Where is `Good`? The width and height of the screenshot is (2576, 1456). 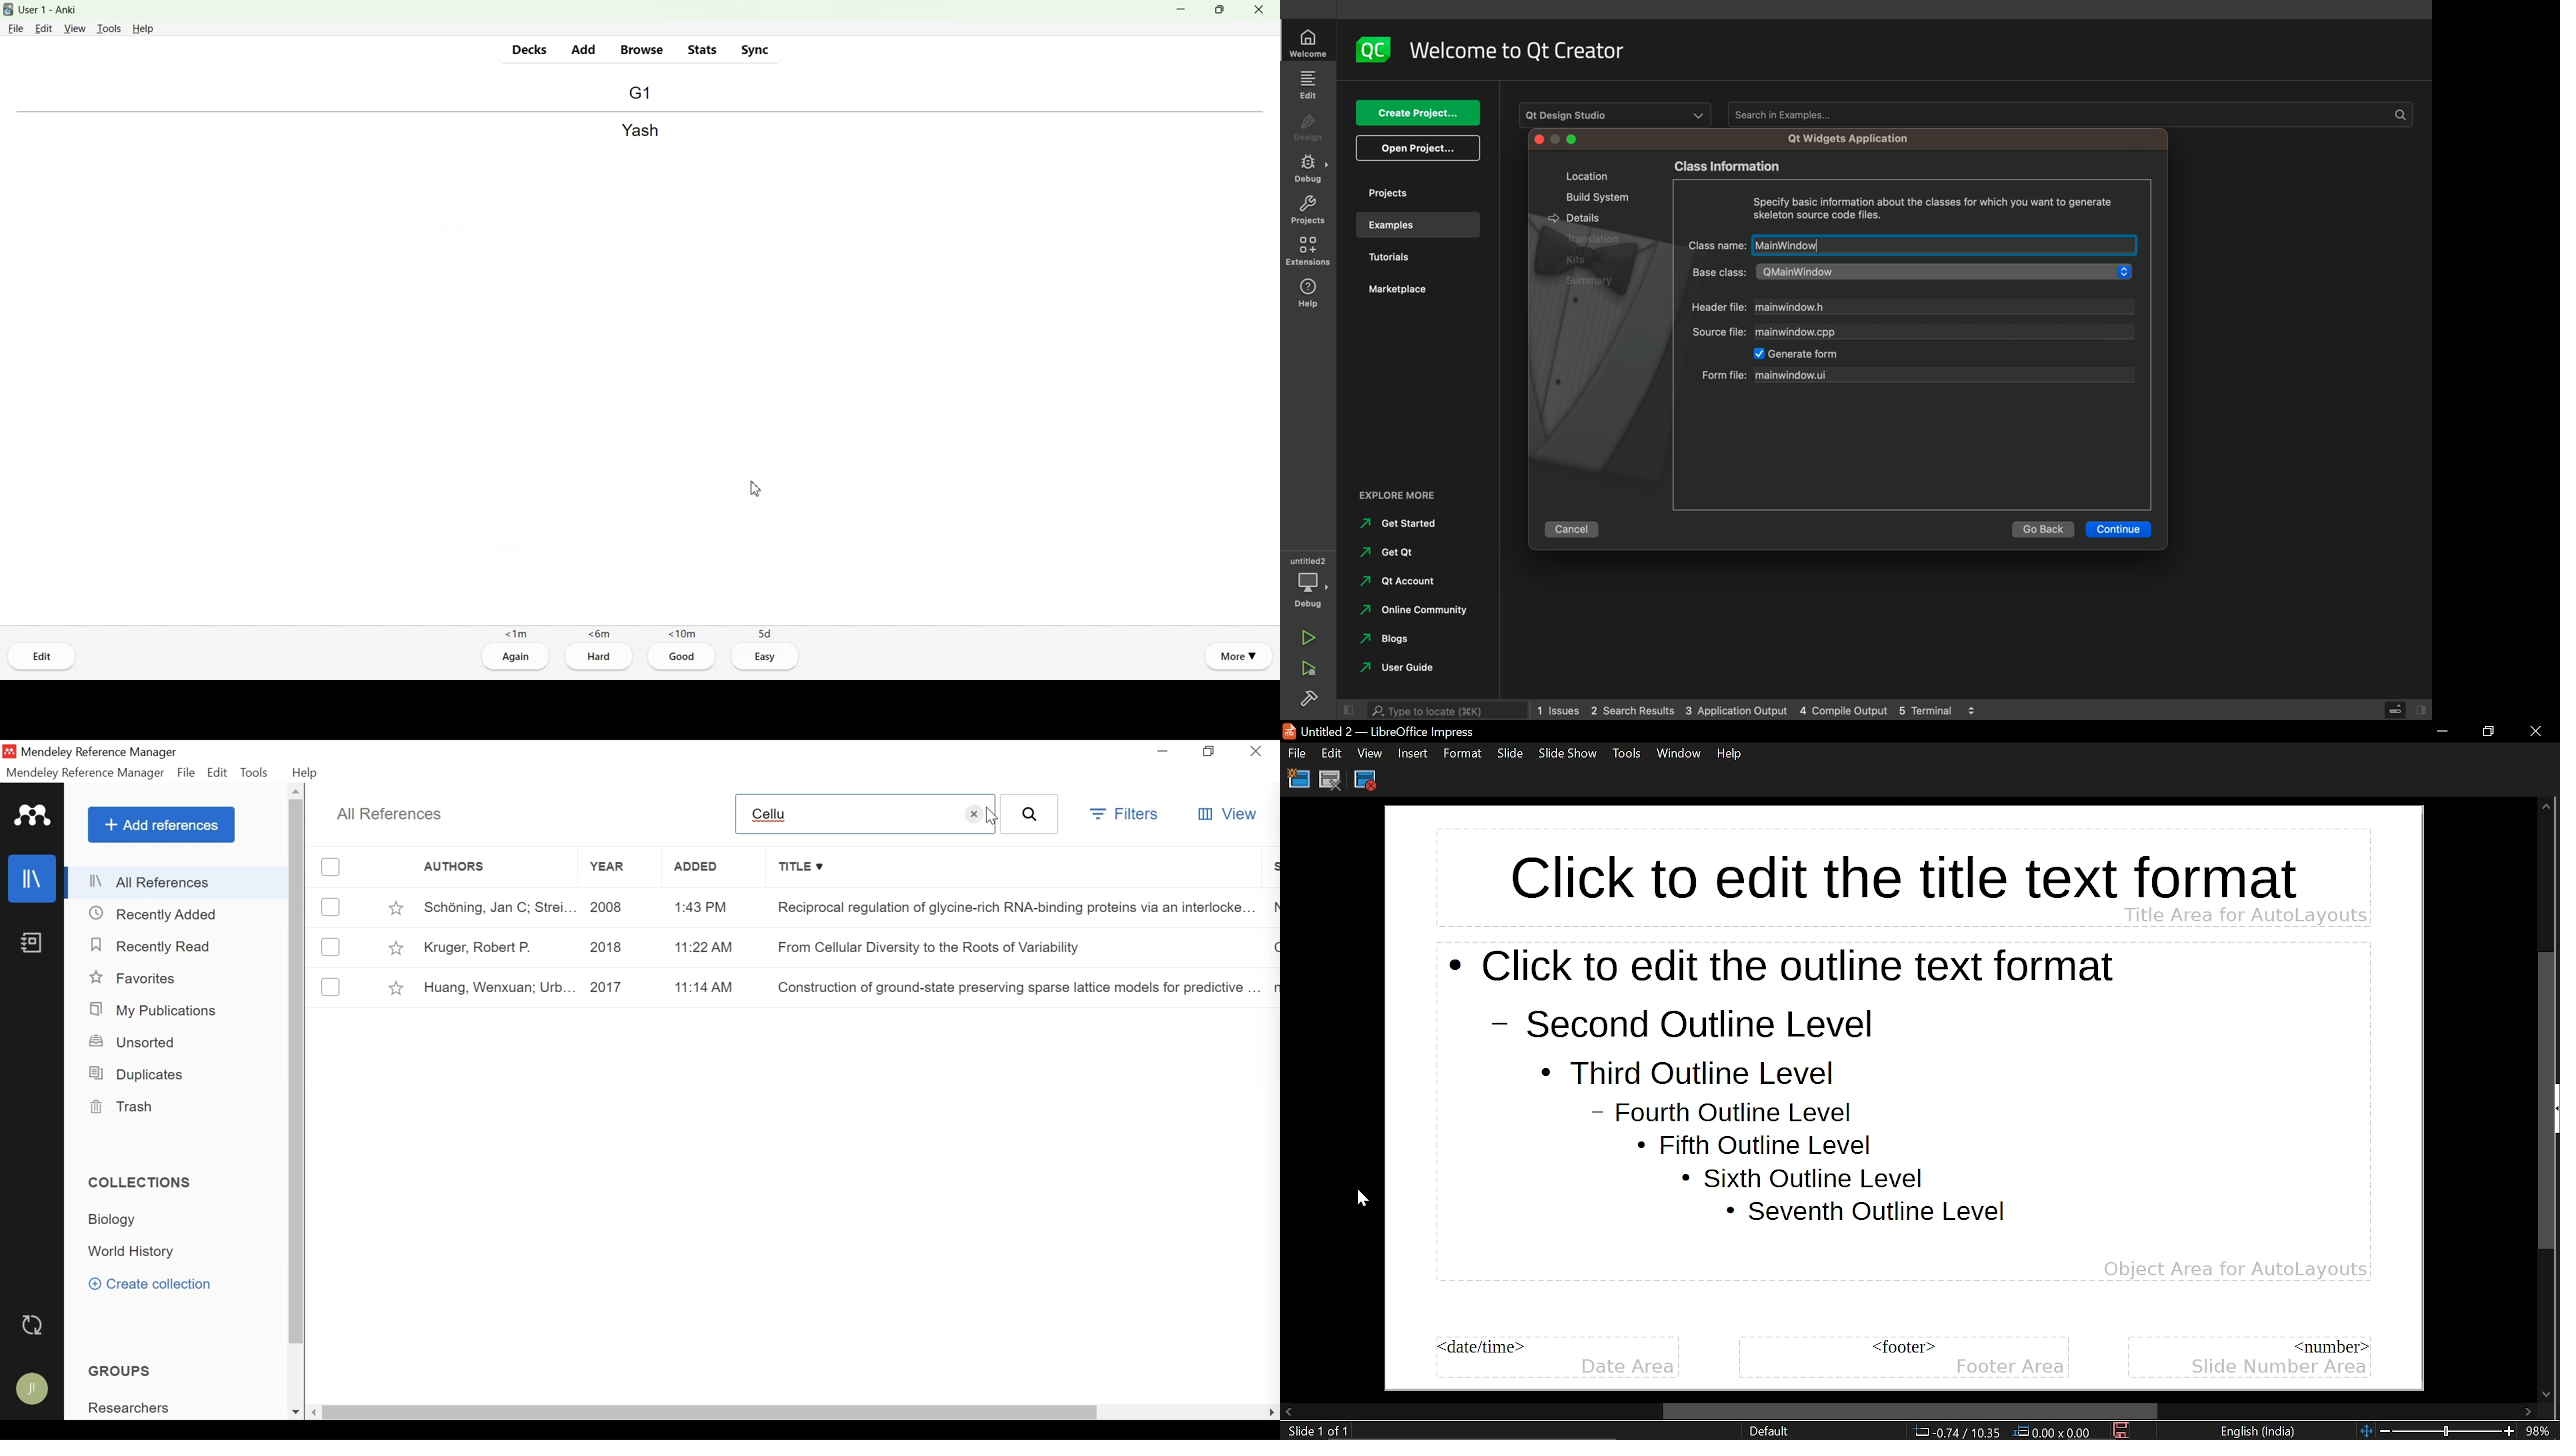 Good is located at coordinates (682, 657).